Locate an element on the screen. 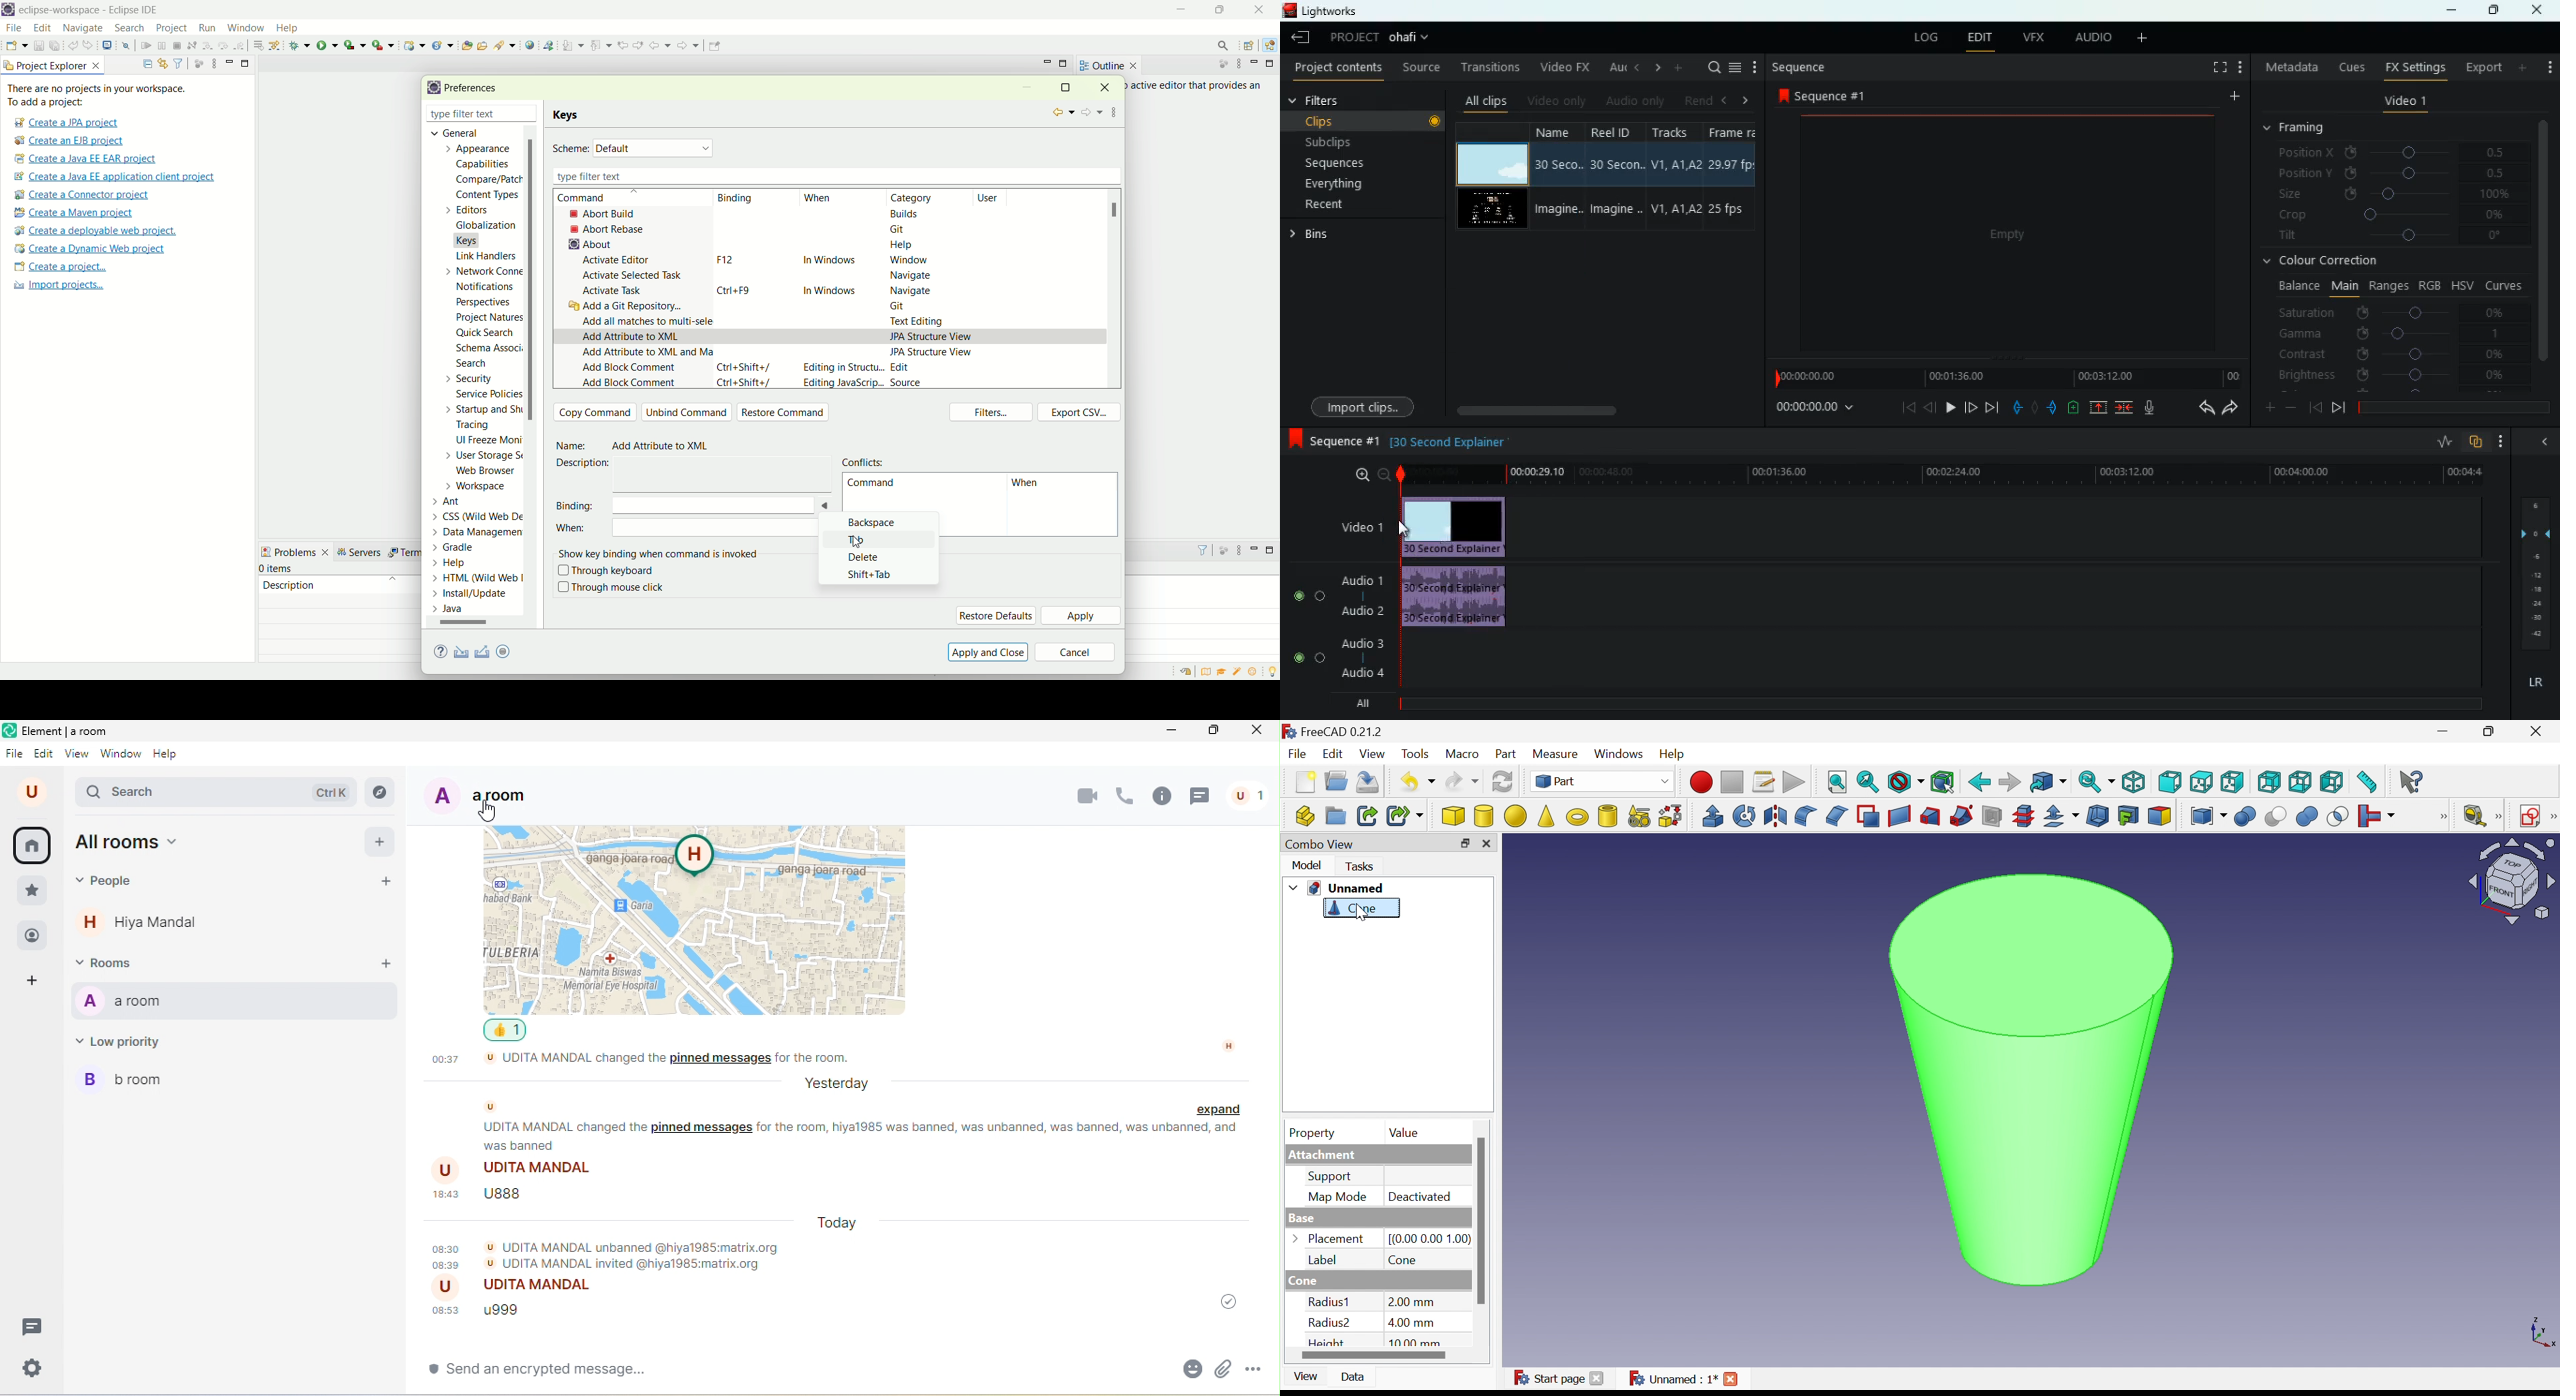  Radius2 is located at coordinates (1327, 1324).